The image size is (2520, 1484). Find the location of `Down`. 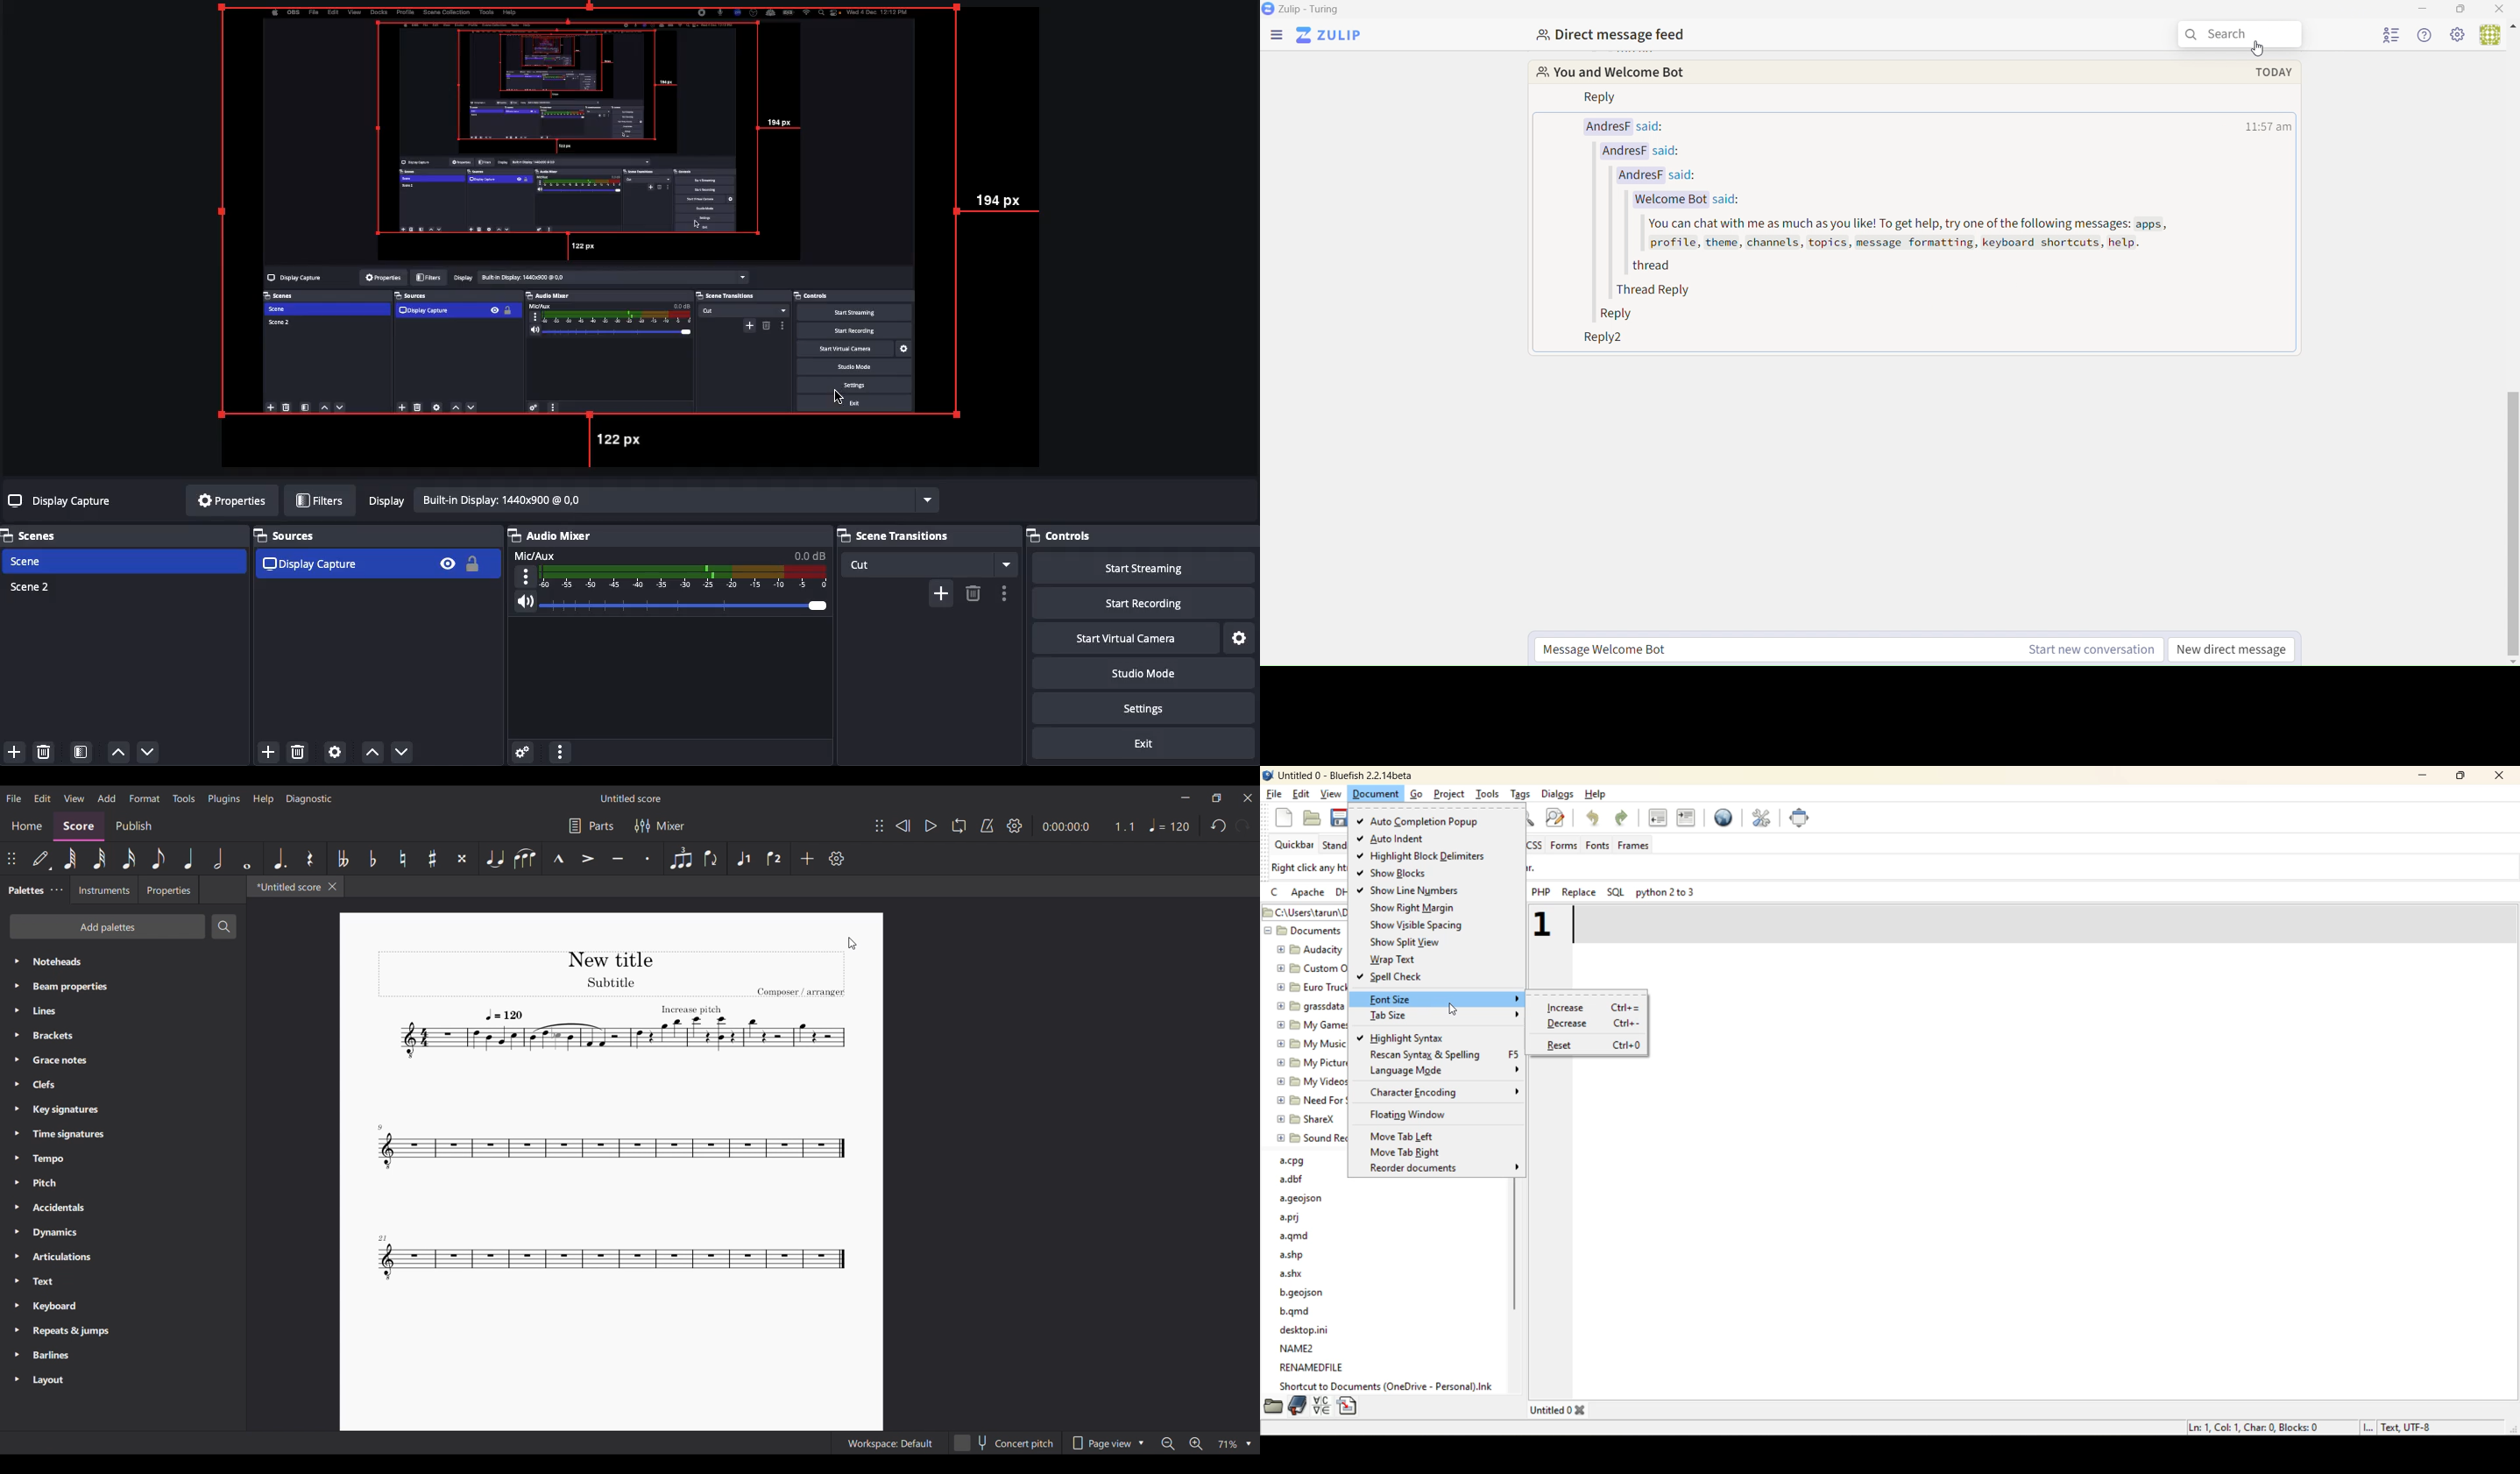

Down is located at coordinates (403, 749).